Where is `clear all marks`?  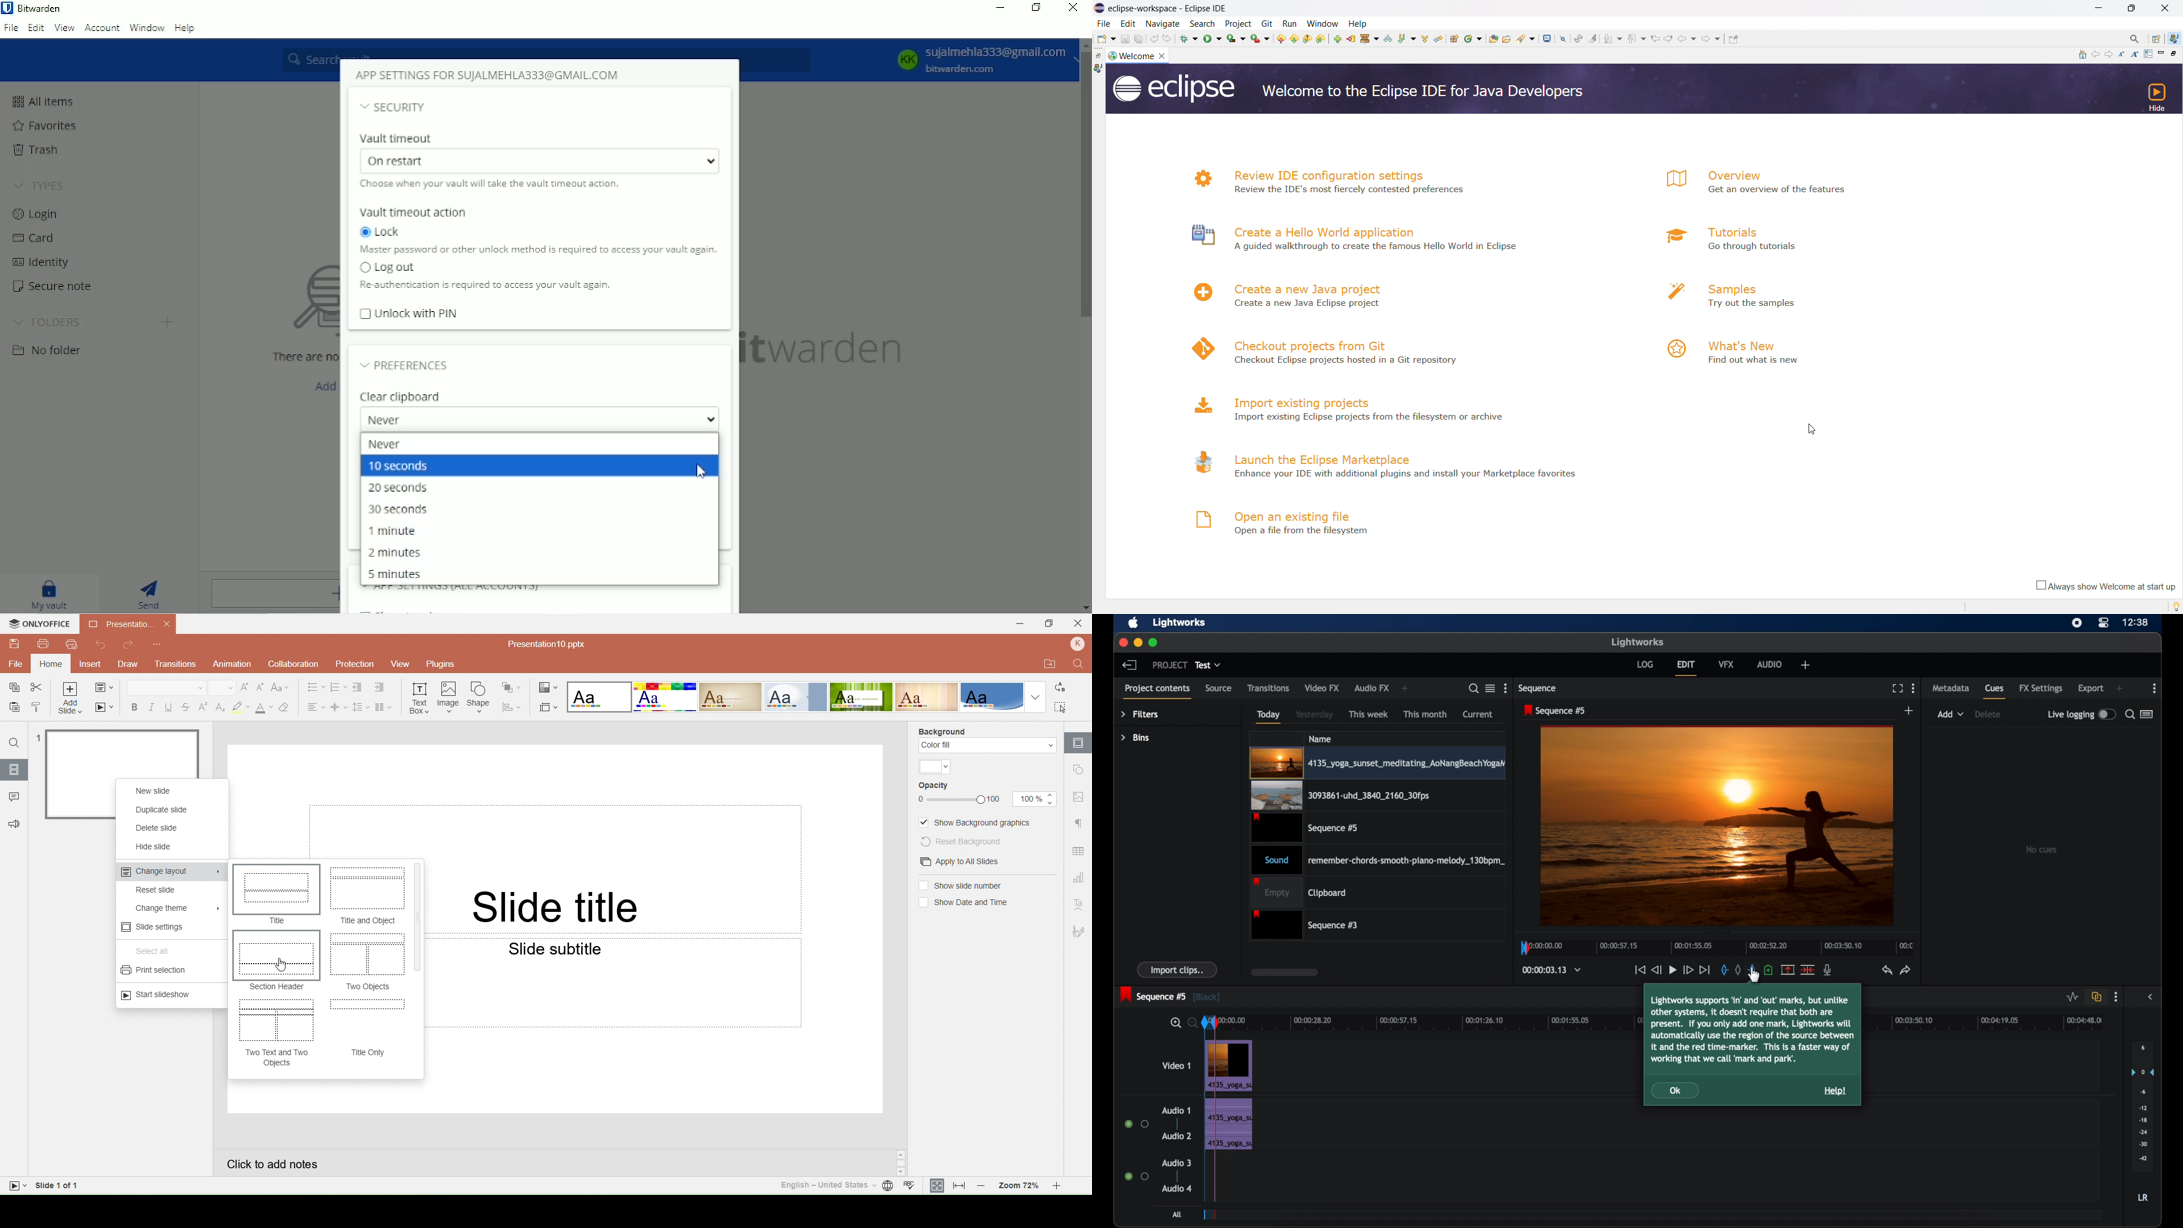 clear all marks is located at coordinates (1737, 969).